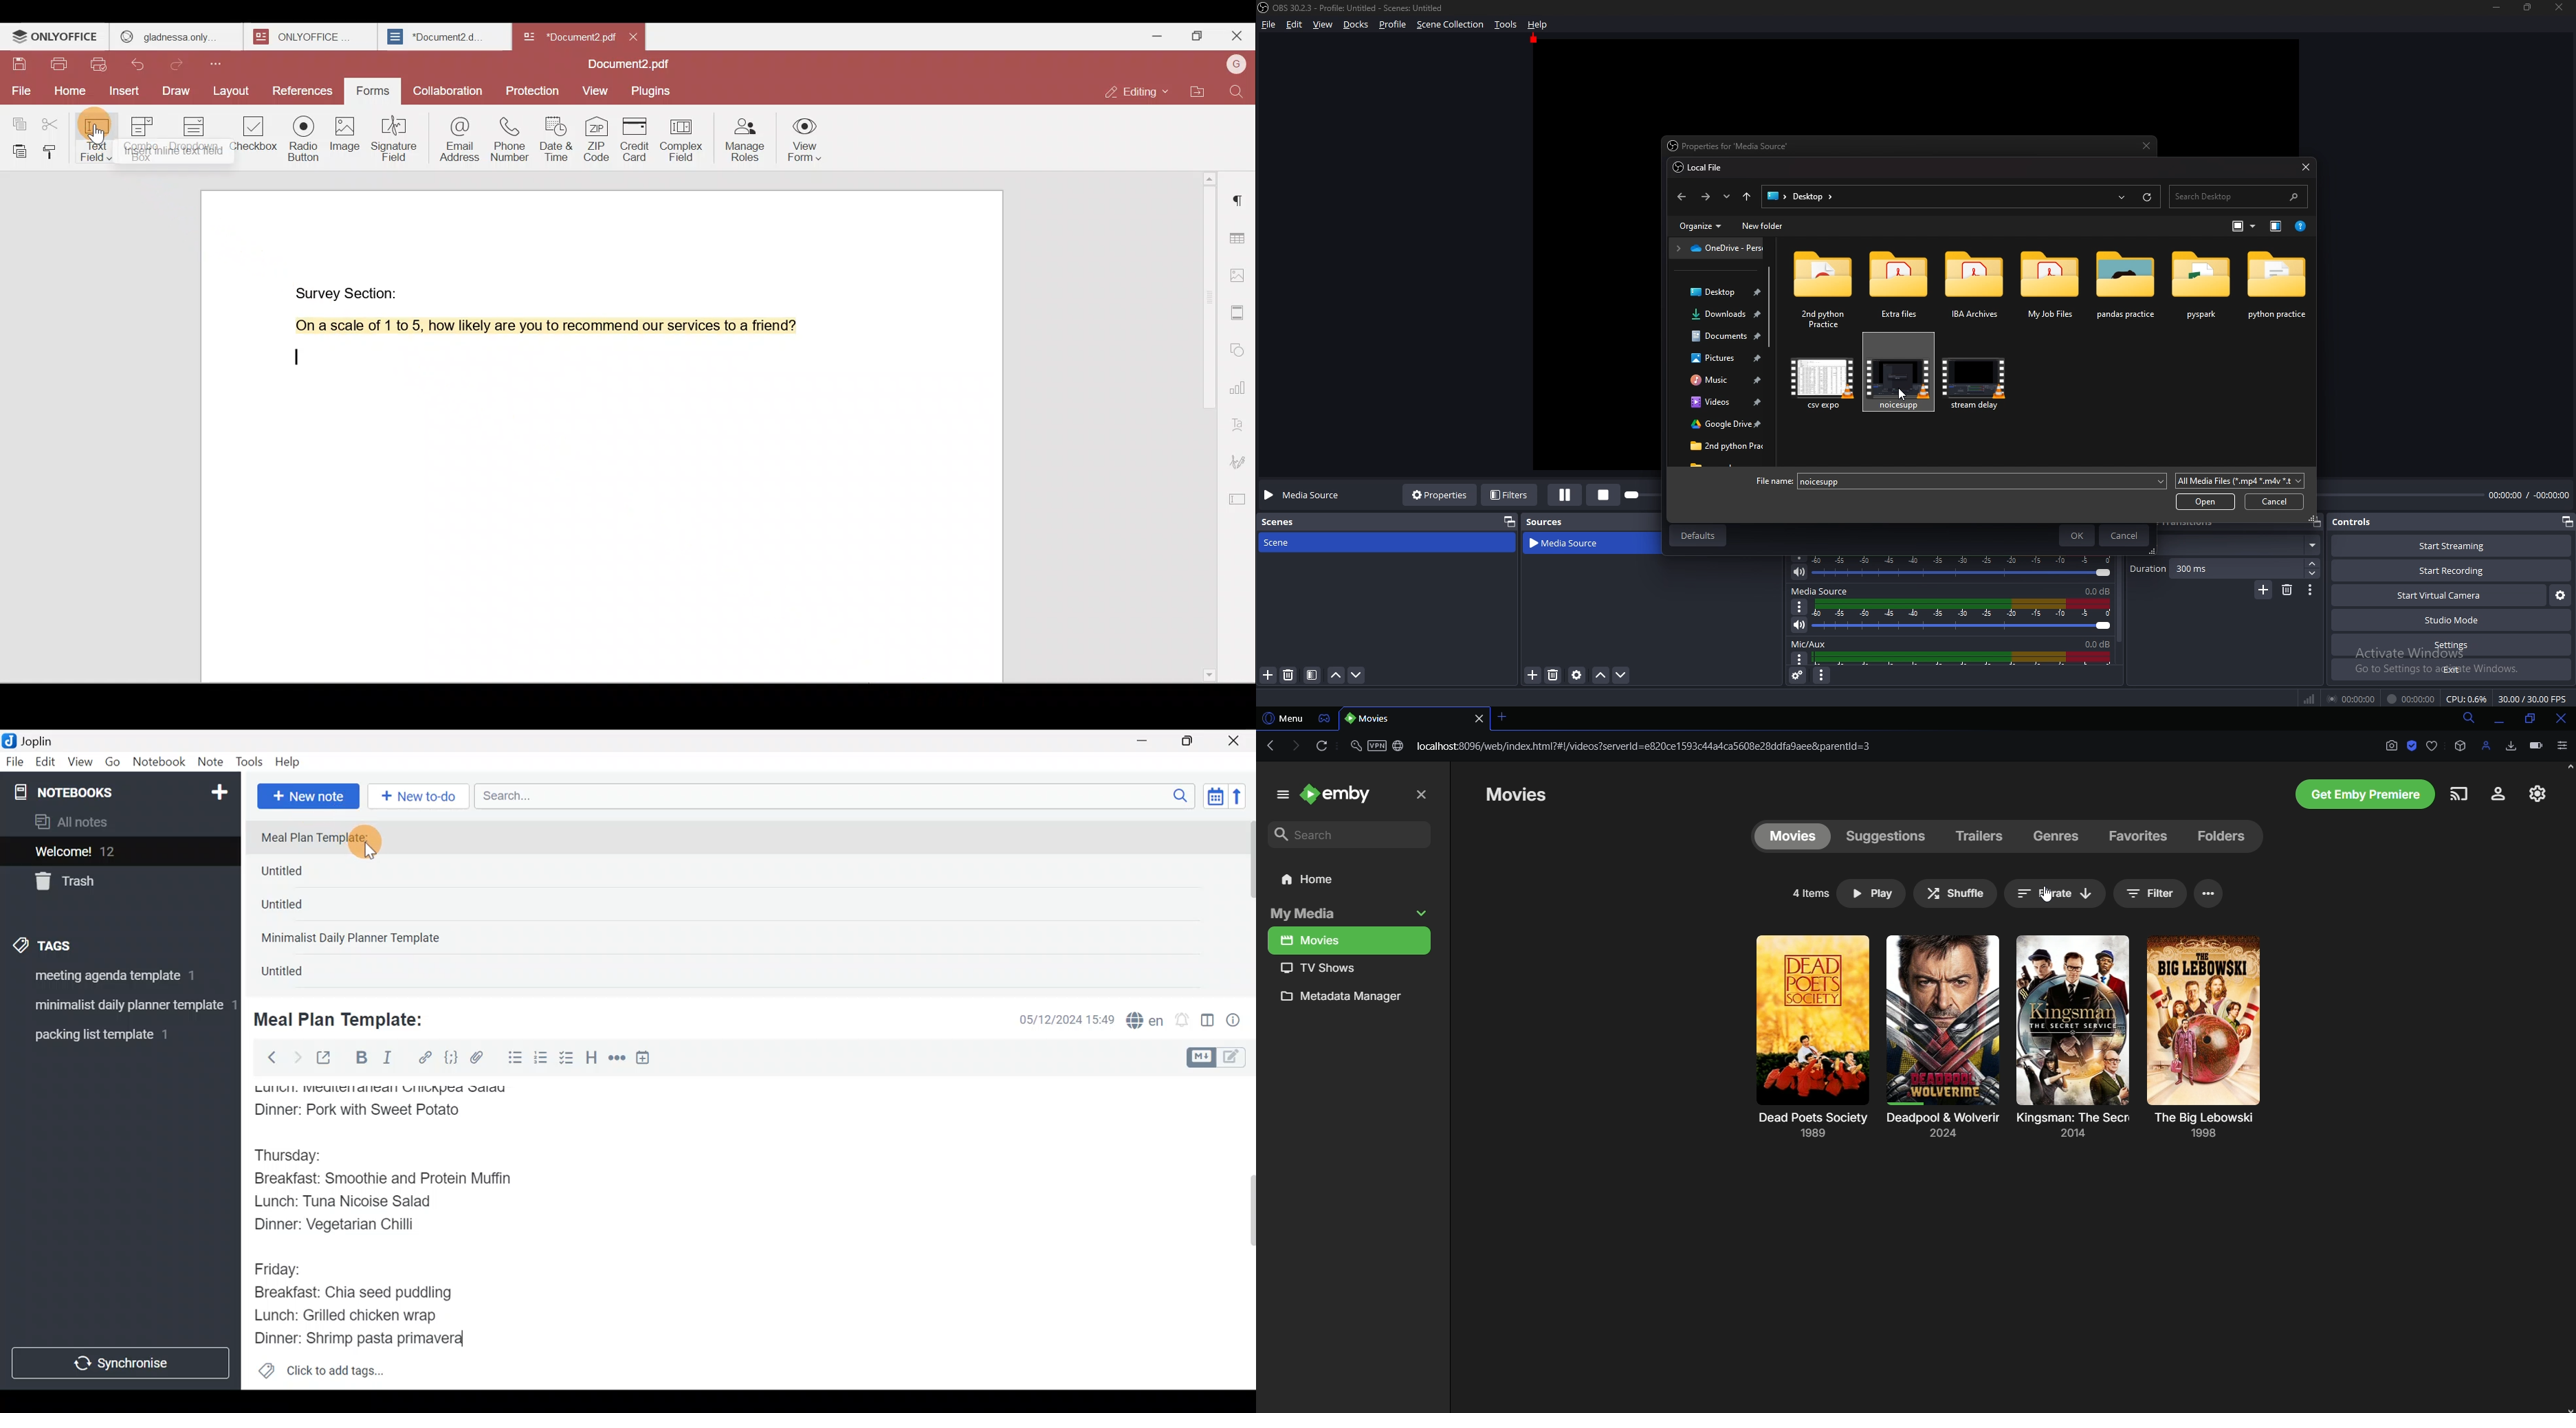  What do you see at coordinates (347, 1018) in the screenshot?
I see `Meal Plan Template:` at bounding box center [347, 1018].